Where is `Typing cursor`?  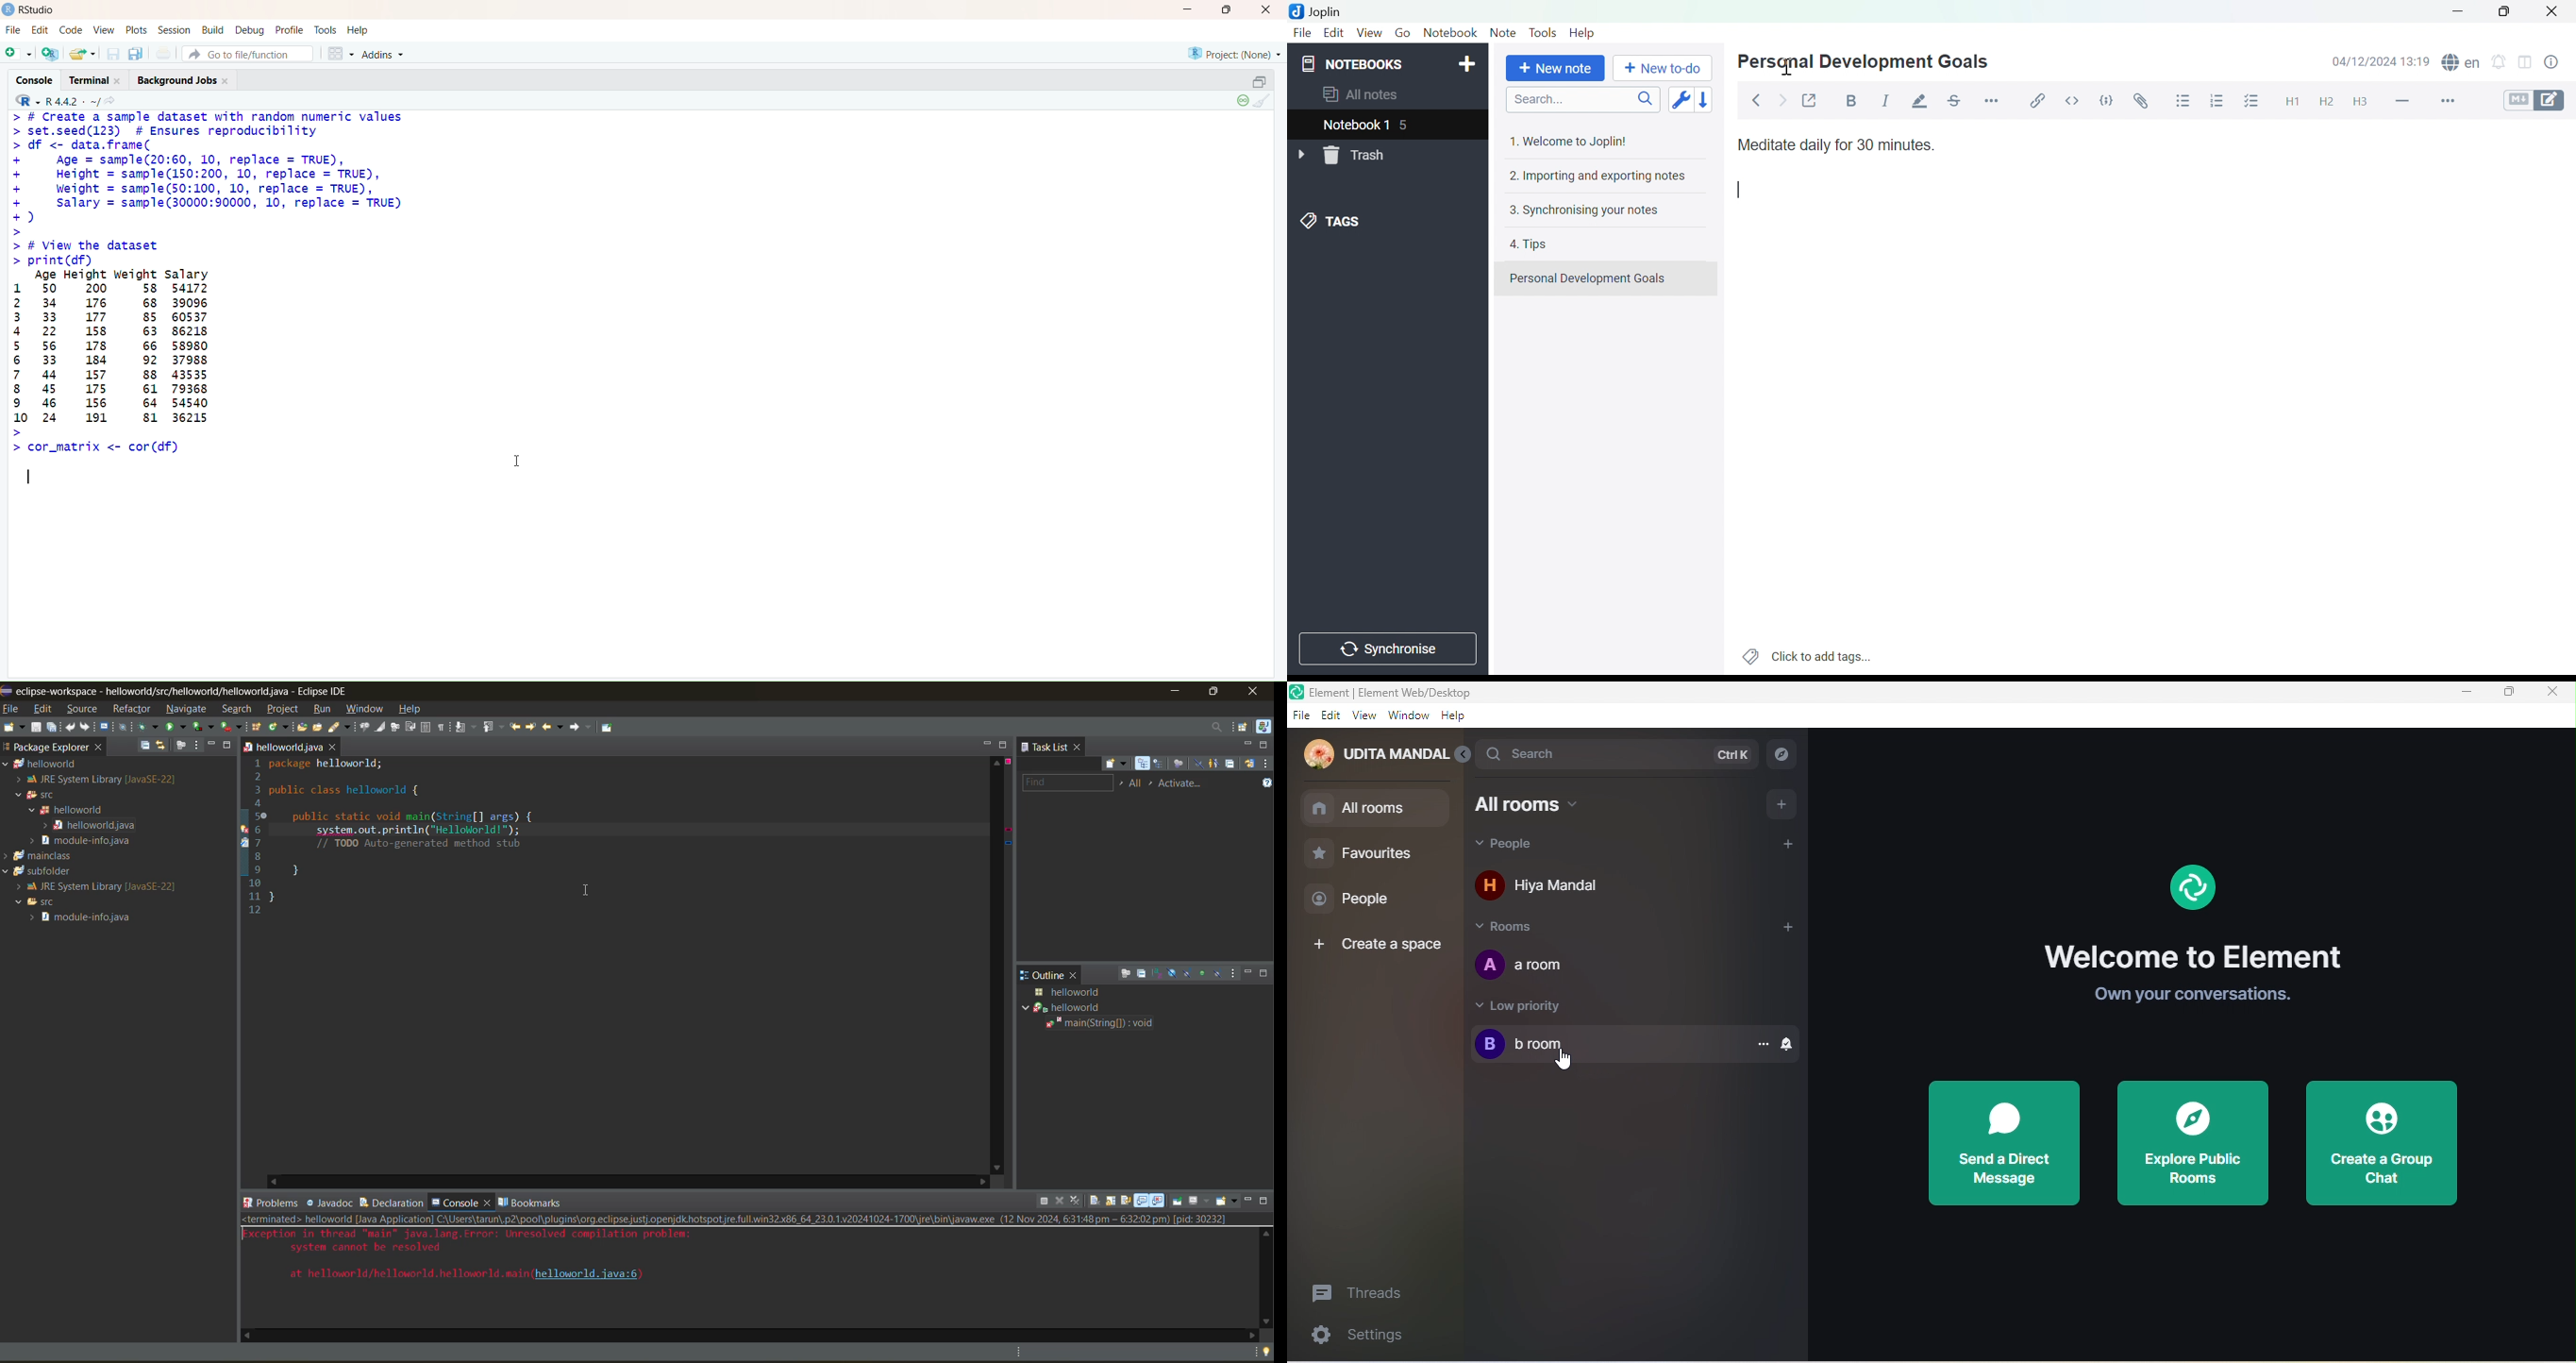 Typing cursor is located at coordinates (1741, 190).